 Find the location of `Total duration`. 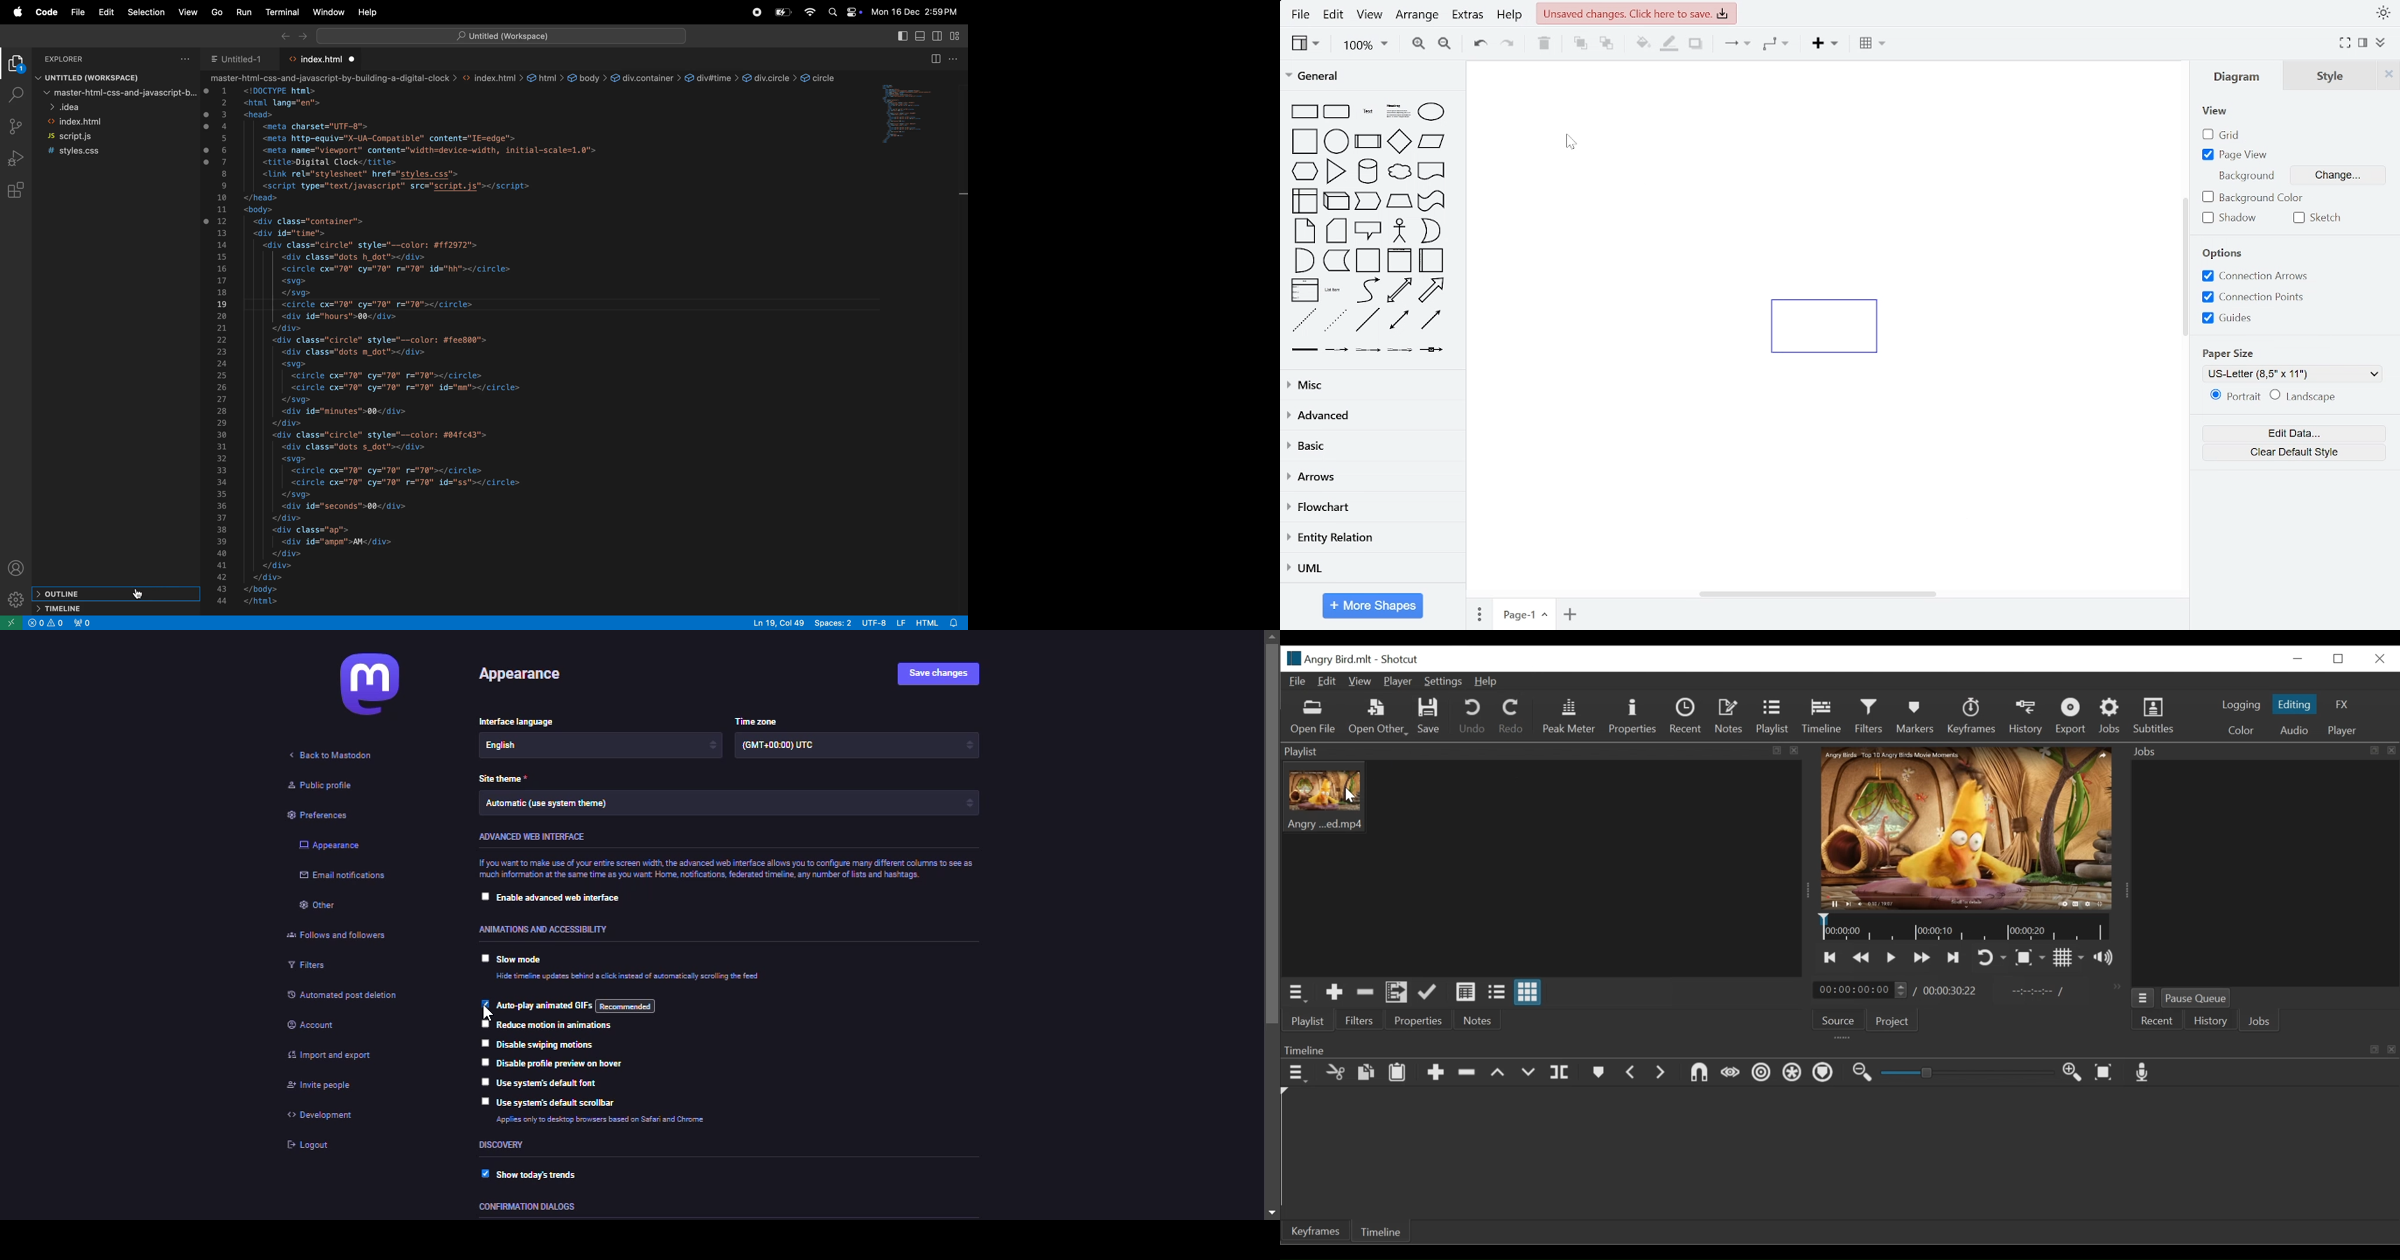

Total duration is located at coordinates (1951, 991).